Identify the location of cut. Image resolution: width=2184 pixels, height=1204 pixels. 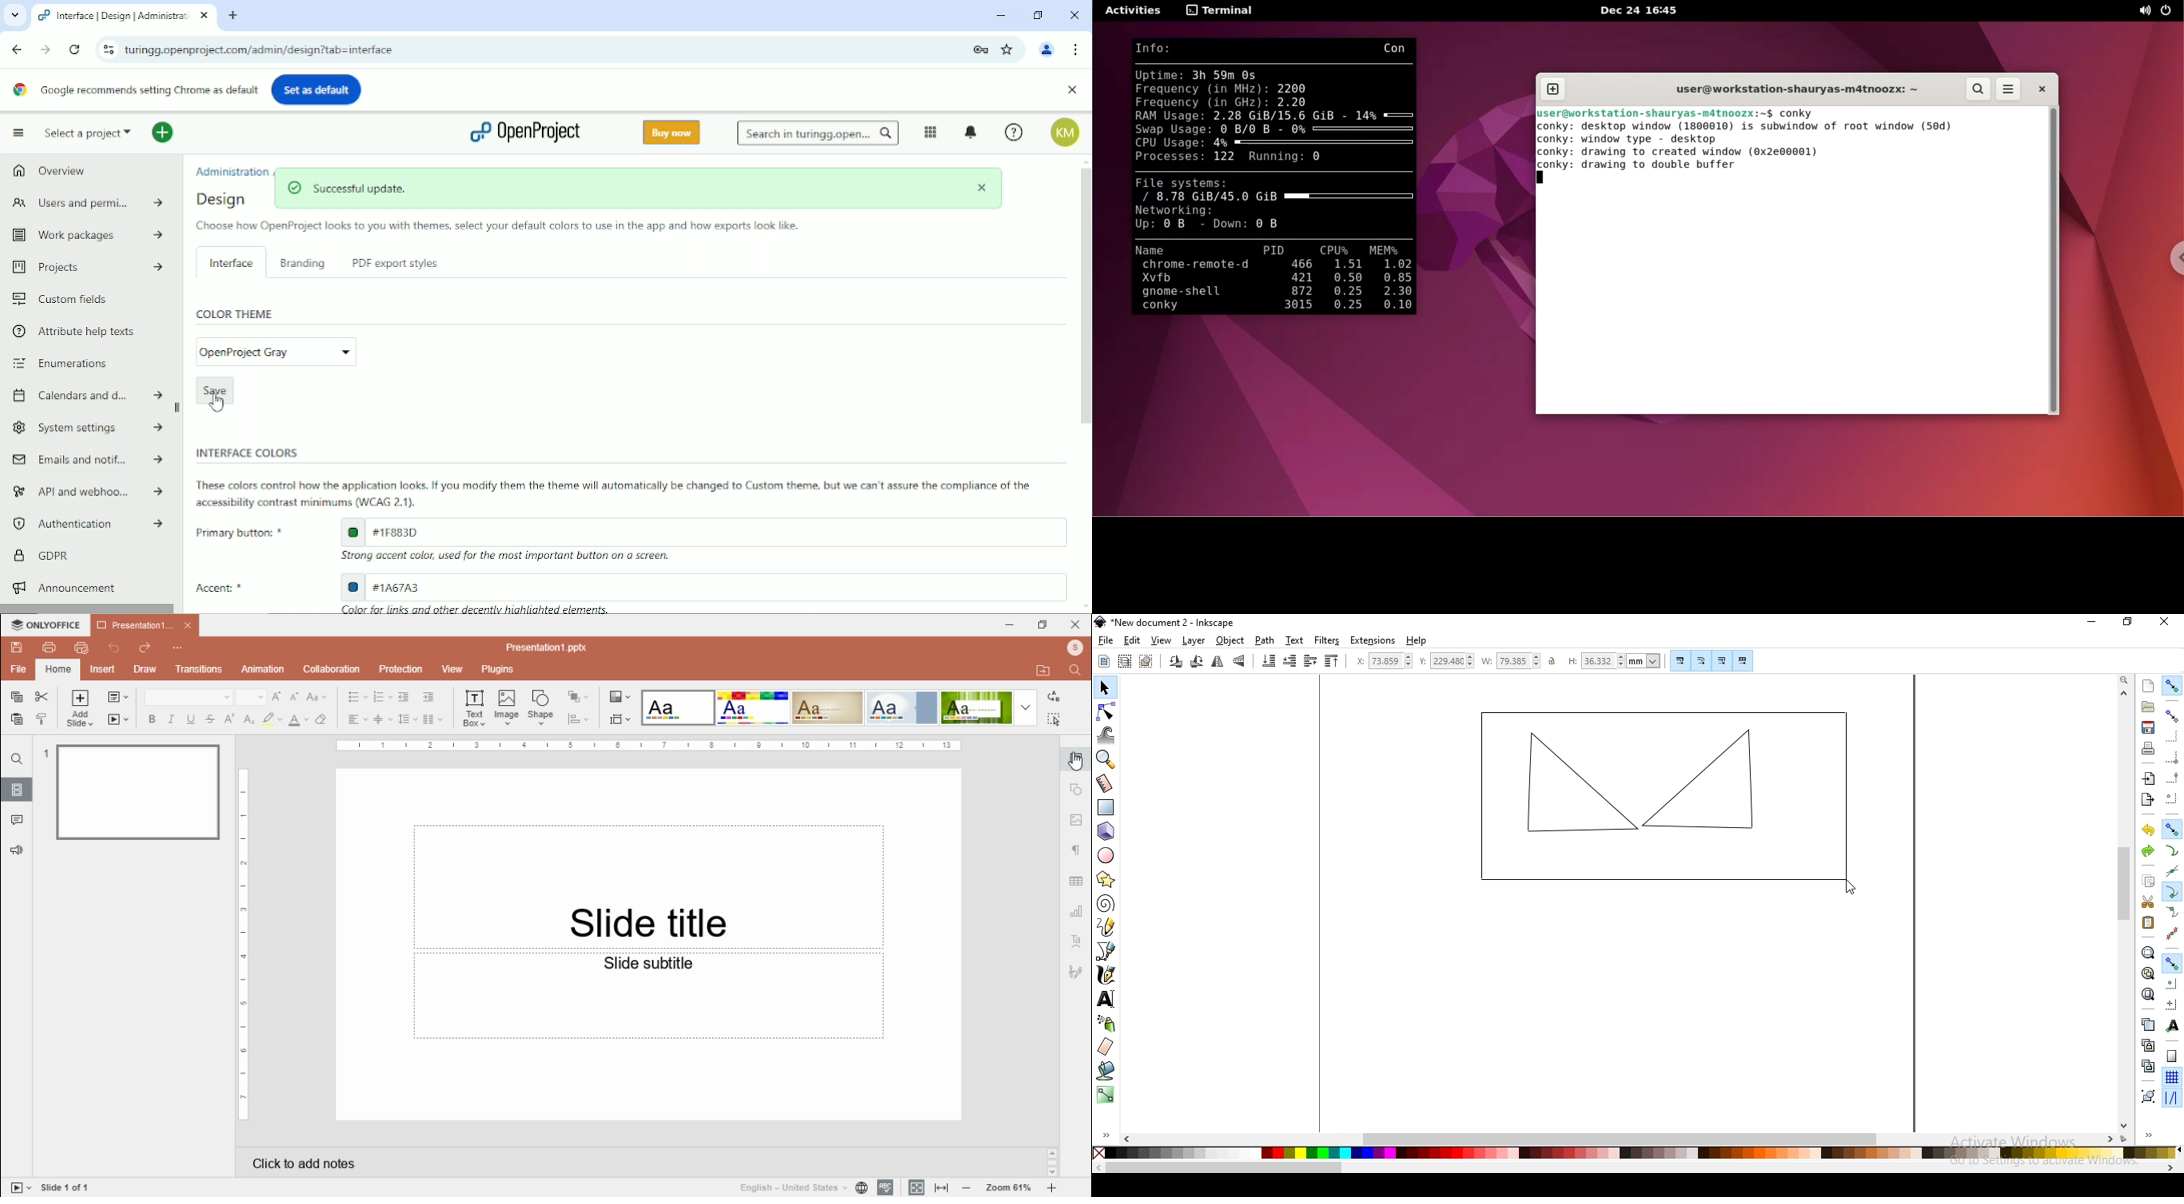
(41, 697).